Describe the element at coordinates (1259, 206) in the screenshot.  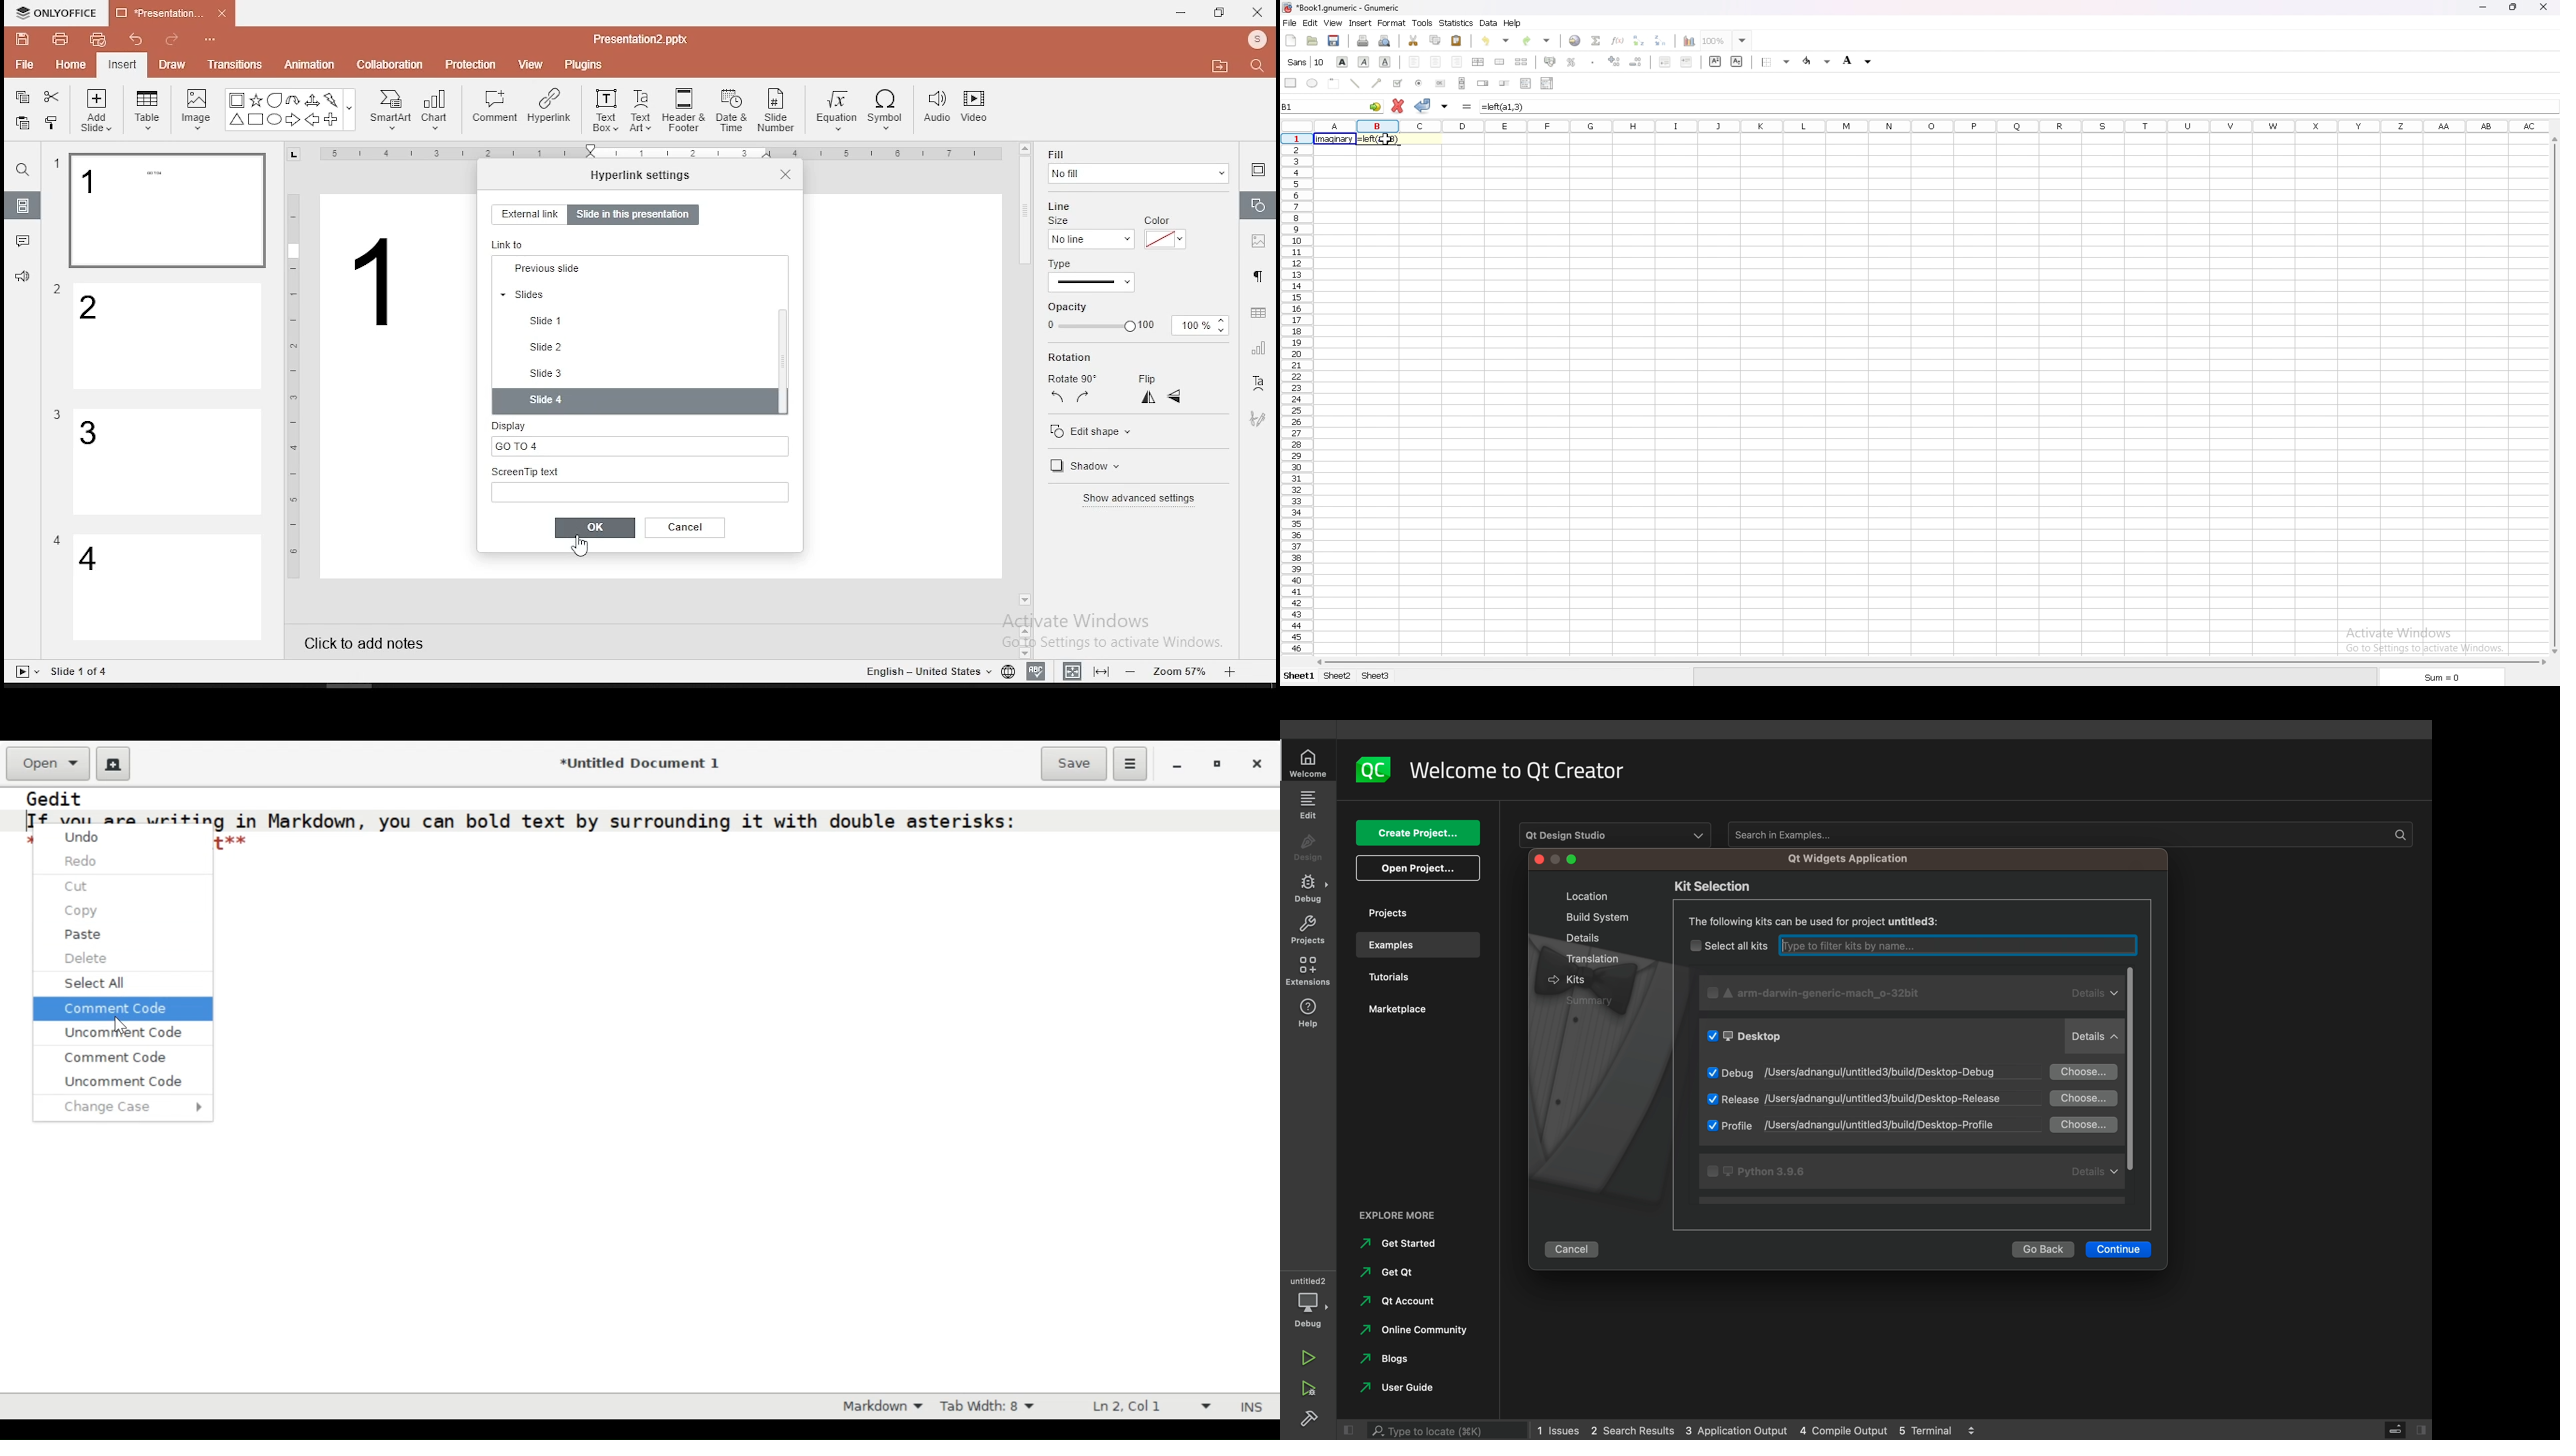
I see `shape settings` at that location.